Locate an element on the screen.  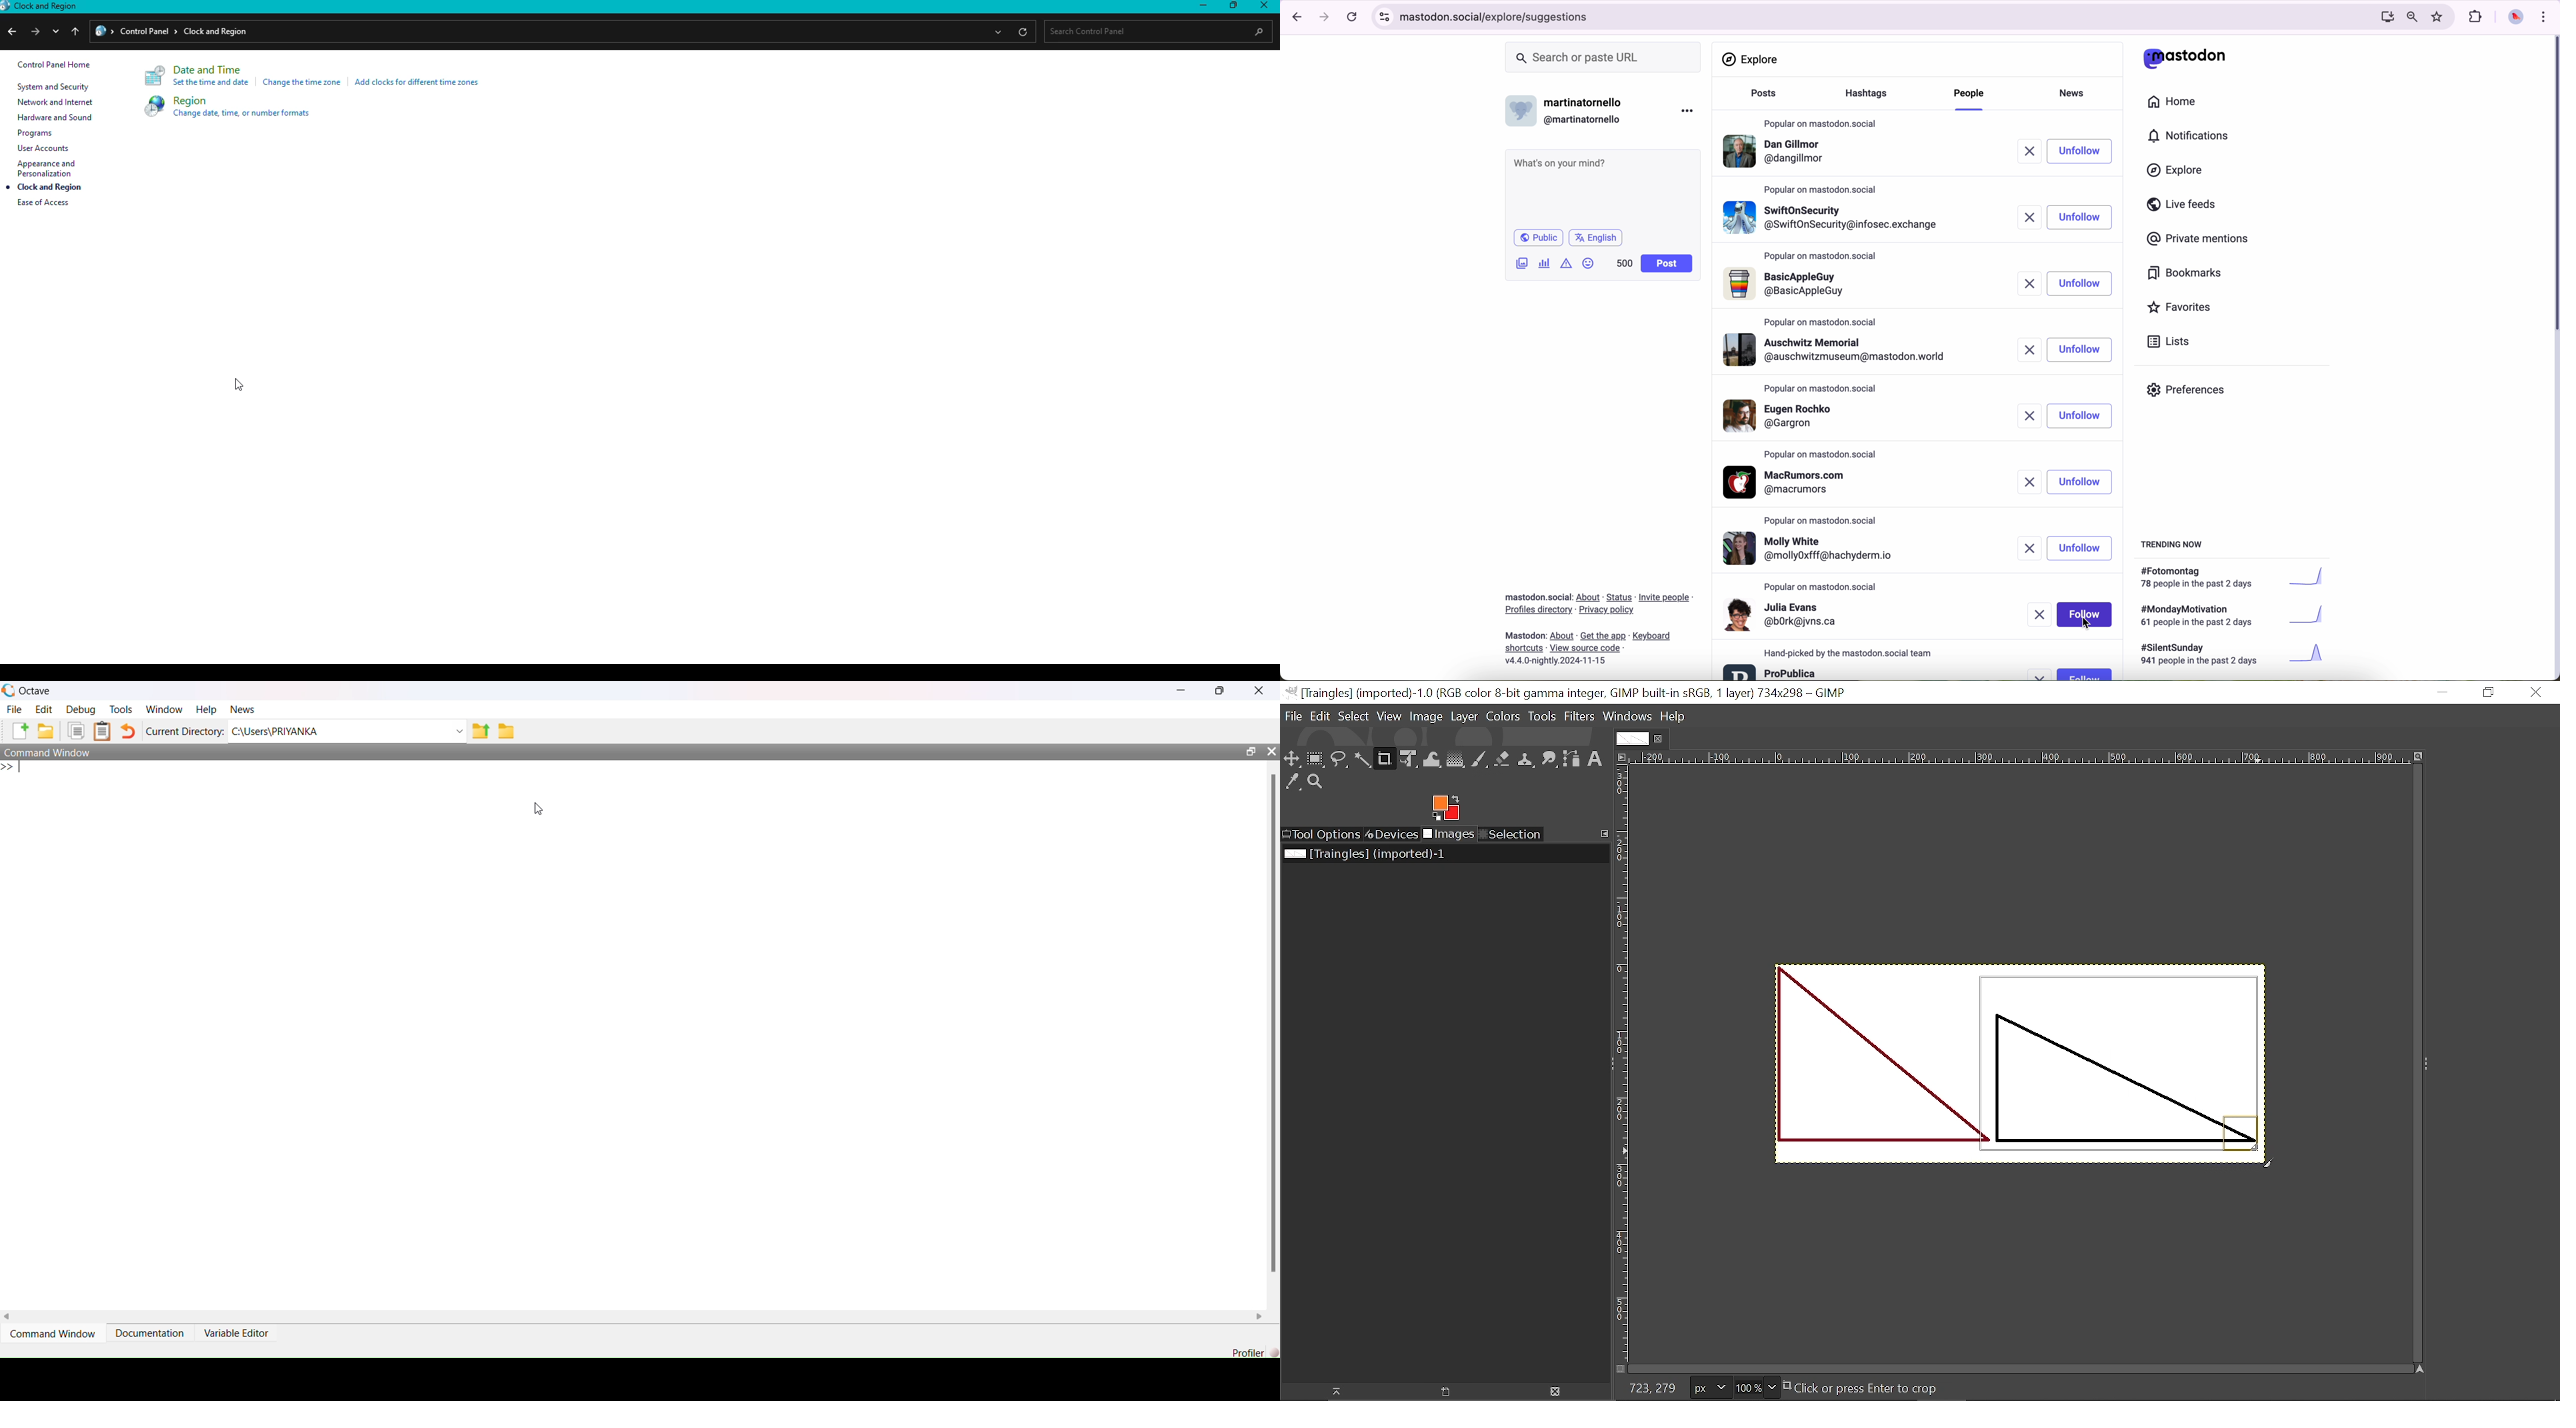
Enter directory name is located at coordinates (459, 732).